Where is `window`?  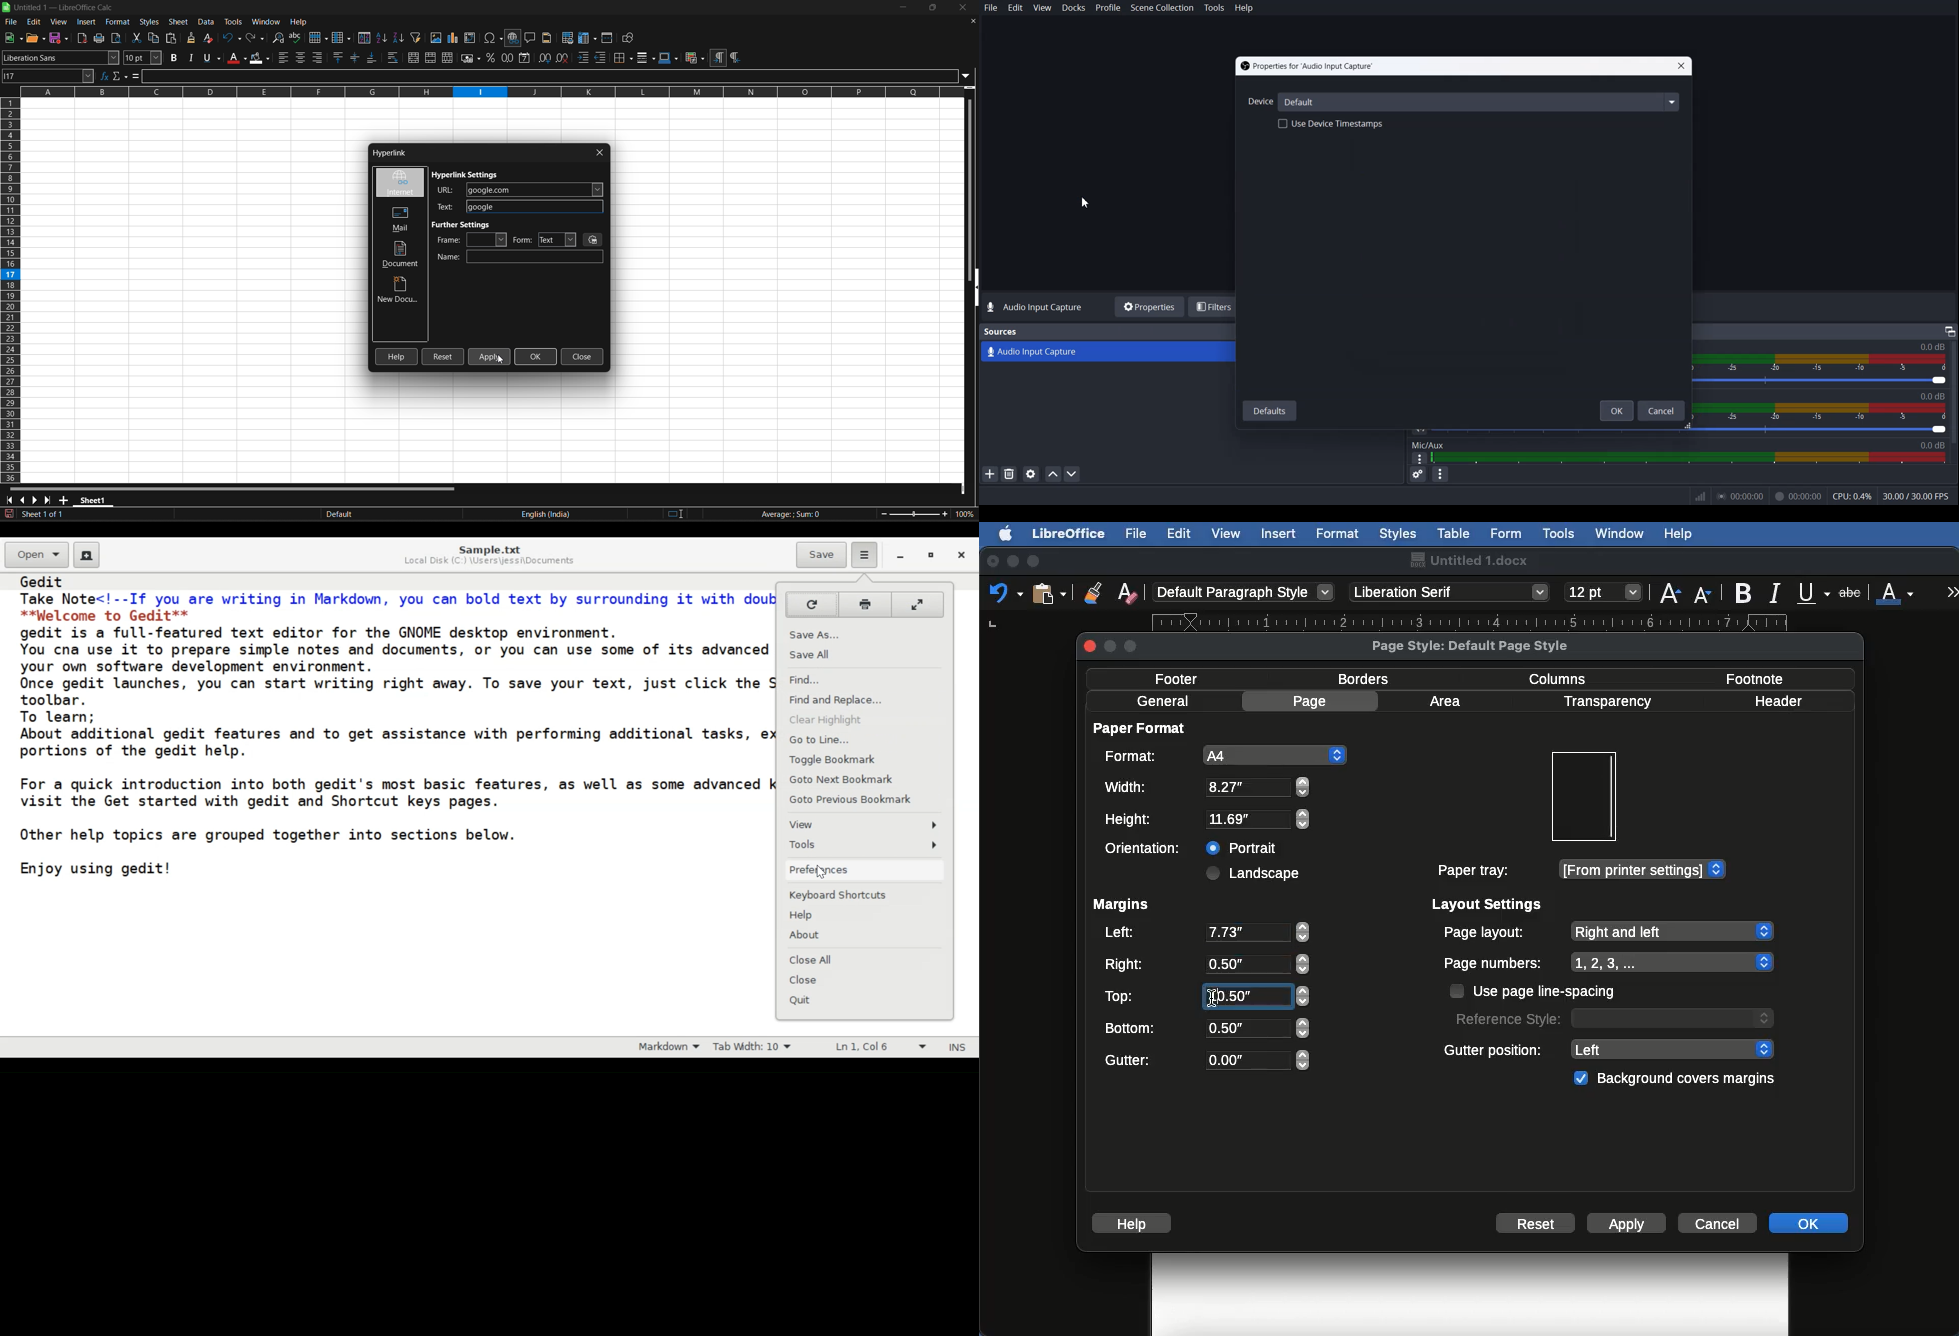 window is located at coordinates (267, 20).